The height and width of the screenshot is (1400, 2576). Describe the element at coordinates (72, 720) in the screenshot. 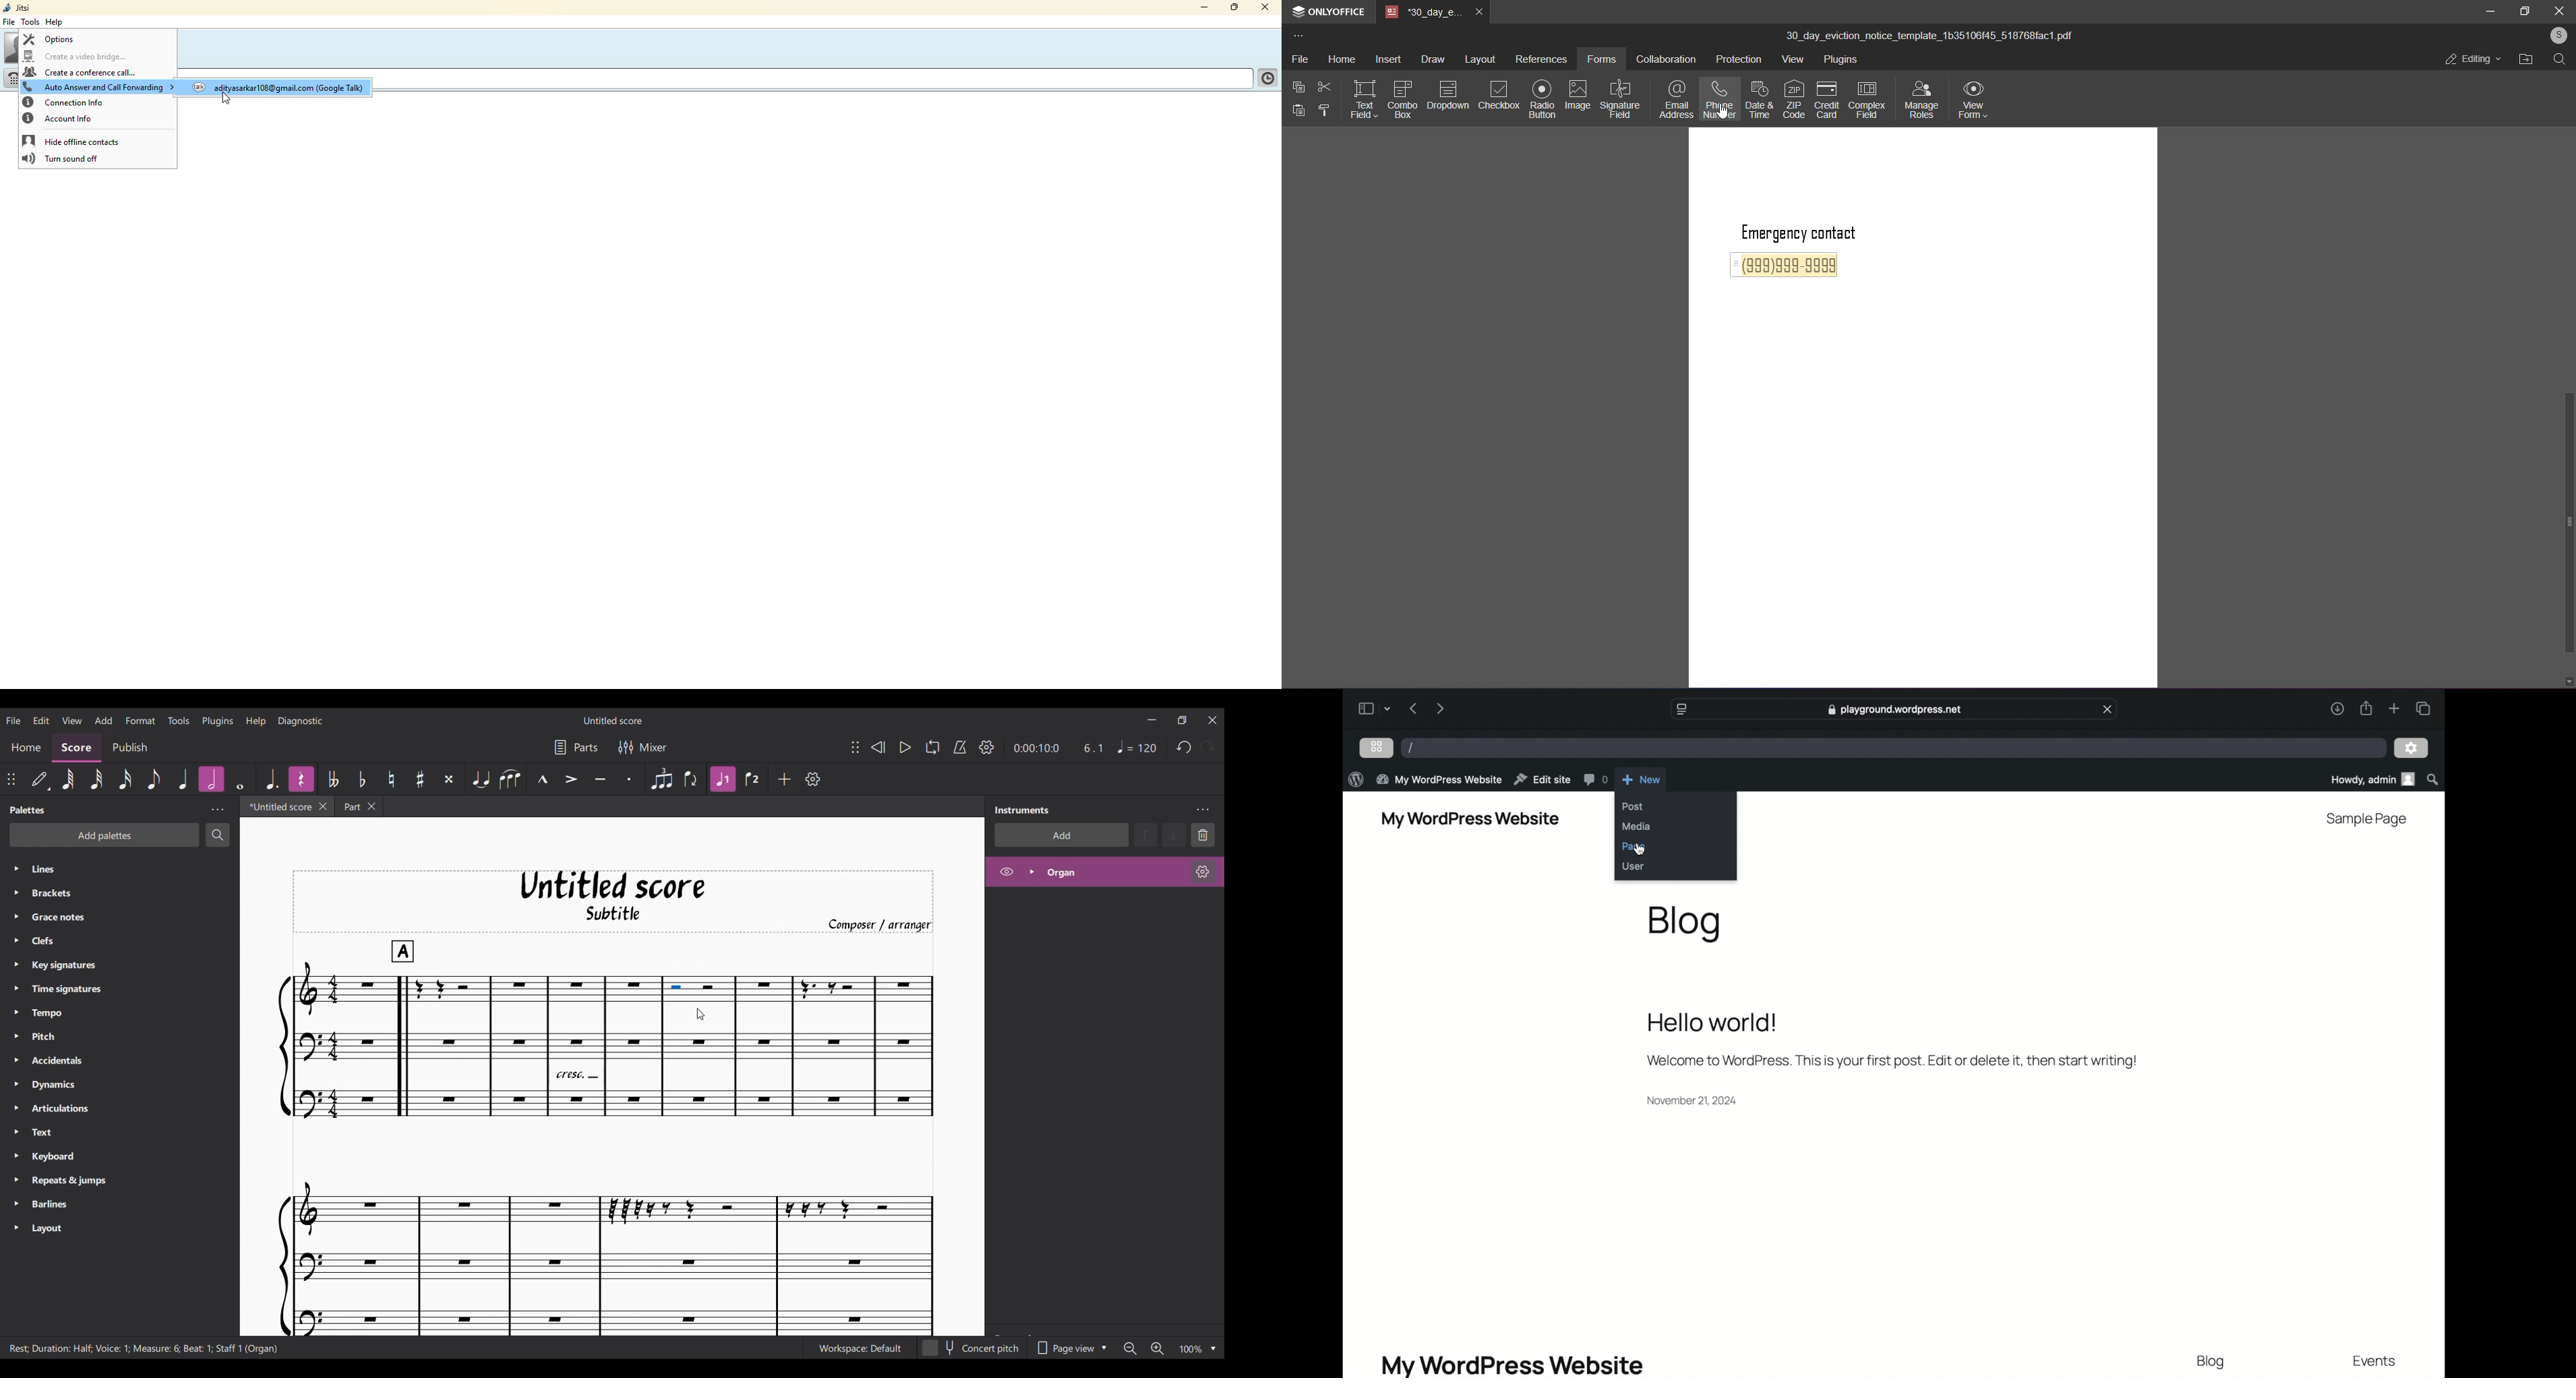

I see `View menu` at that location.